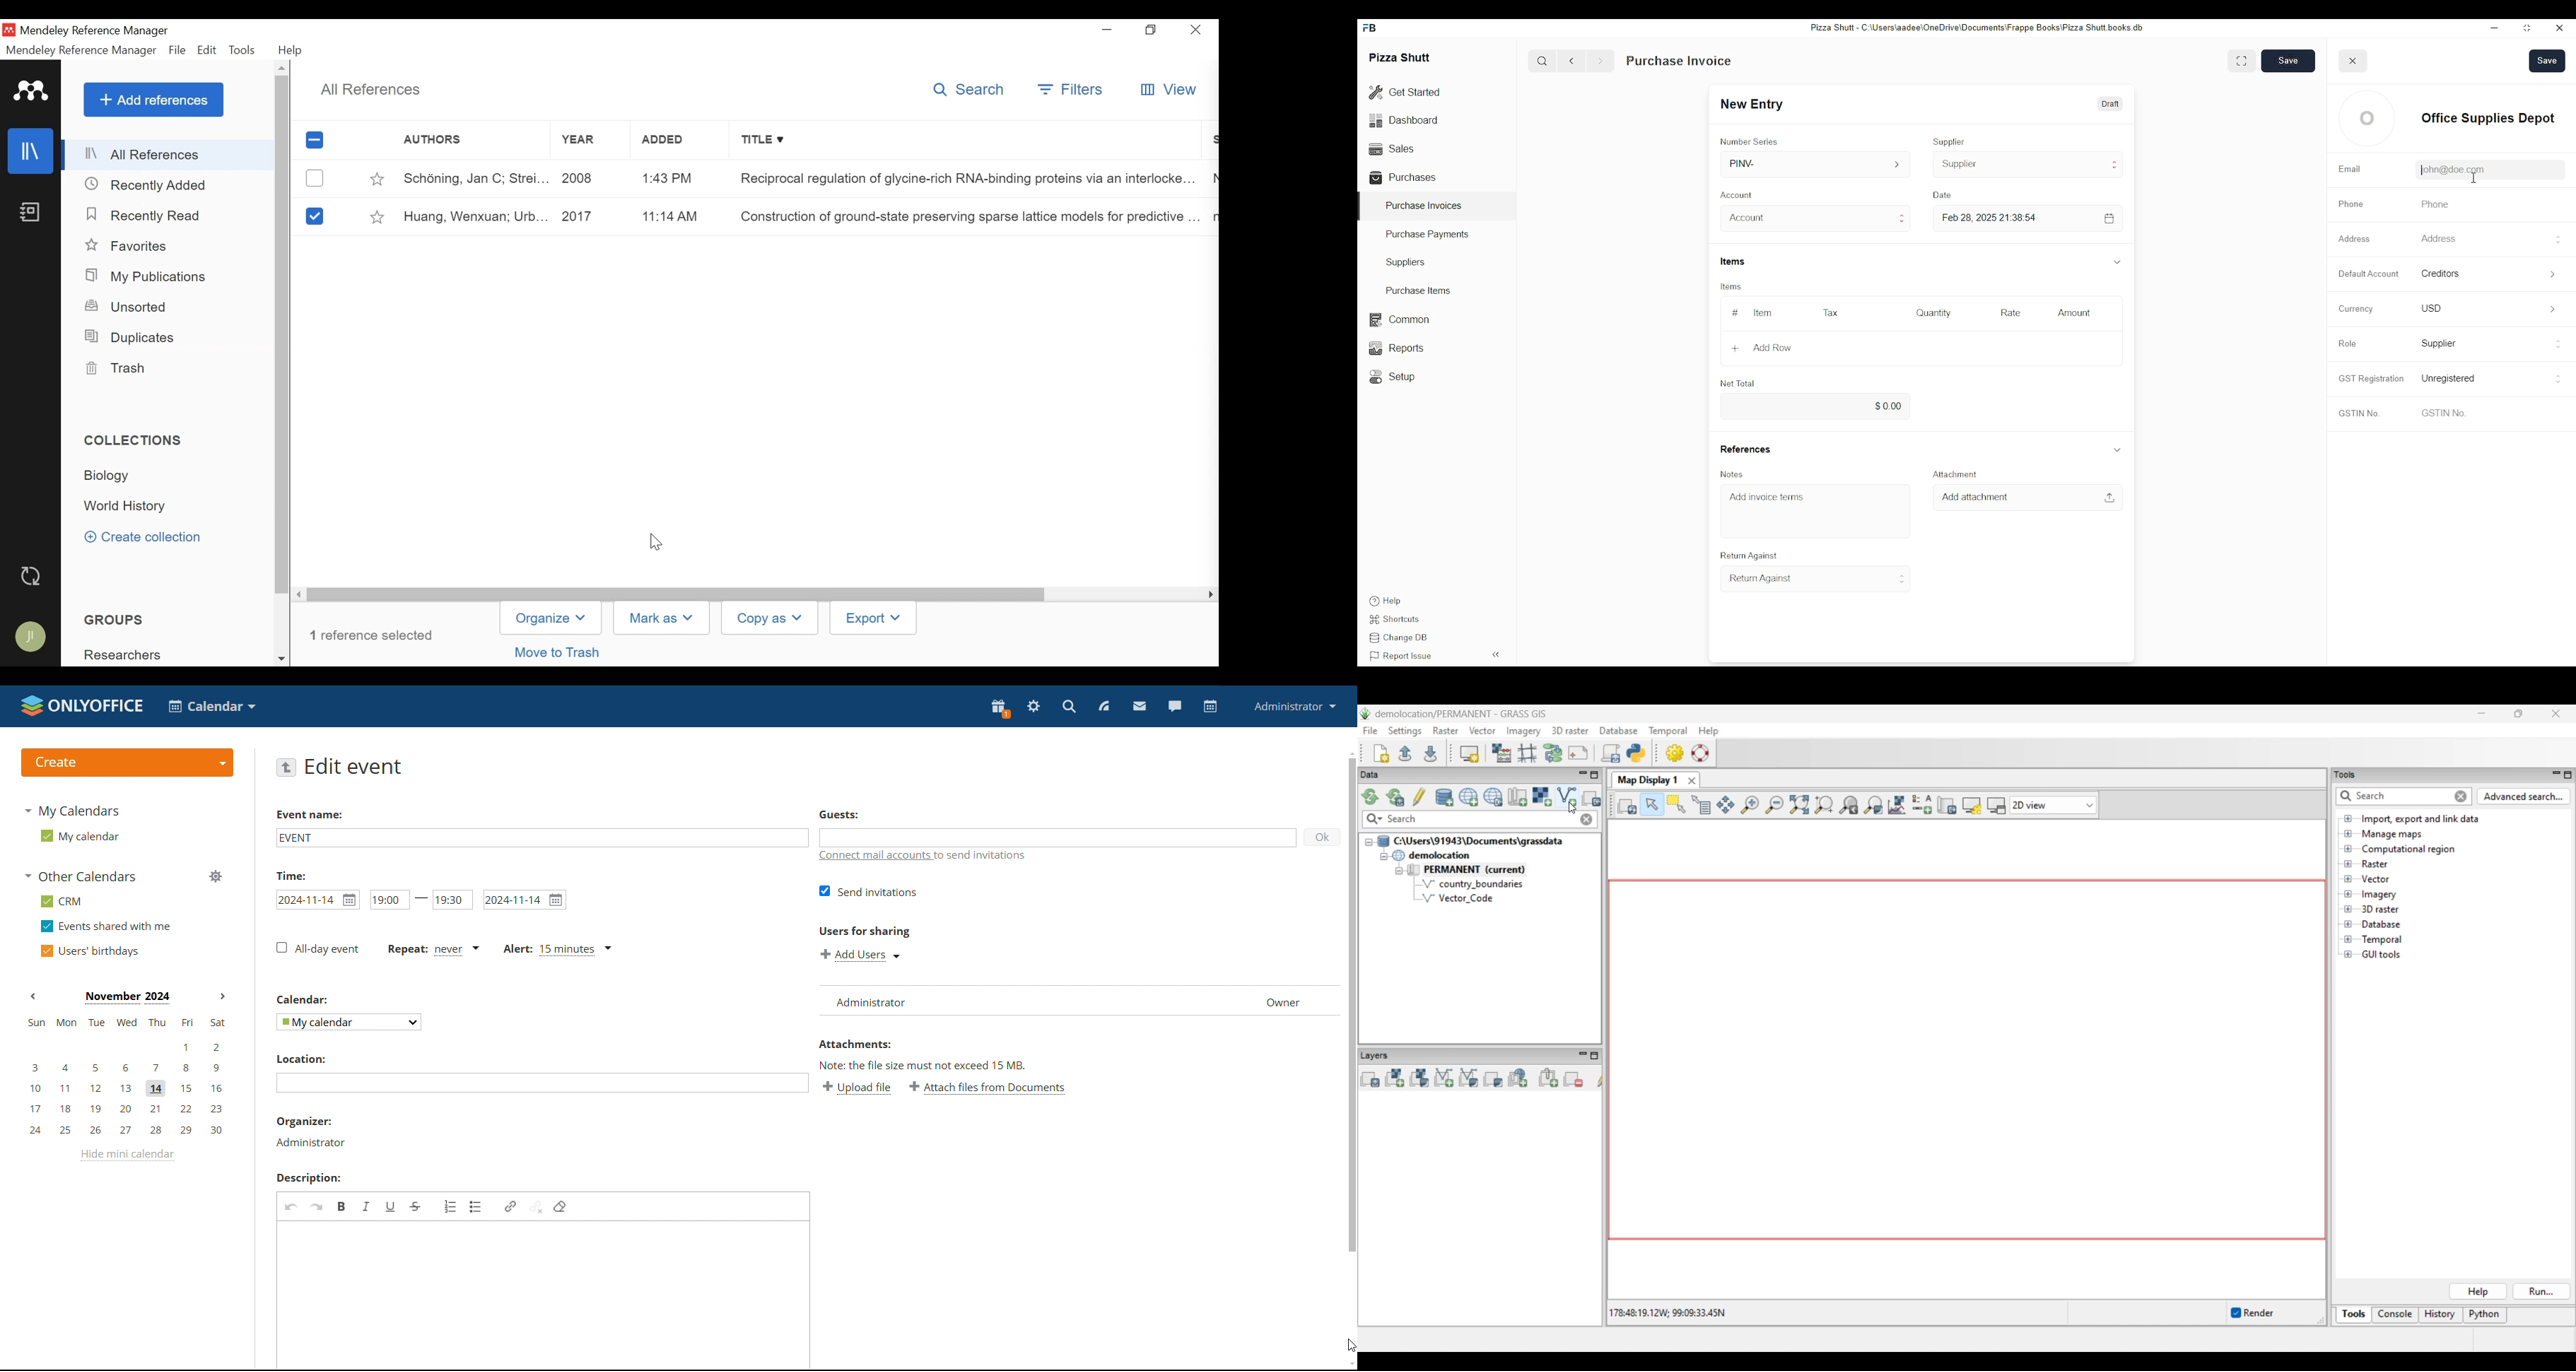 The image size is (2576, 1372). What do you see at coordinates (1400, 56) in the screenshot?
I see `Pizza Shutt` at bounding box center [1400, 56].